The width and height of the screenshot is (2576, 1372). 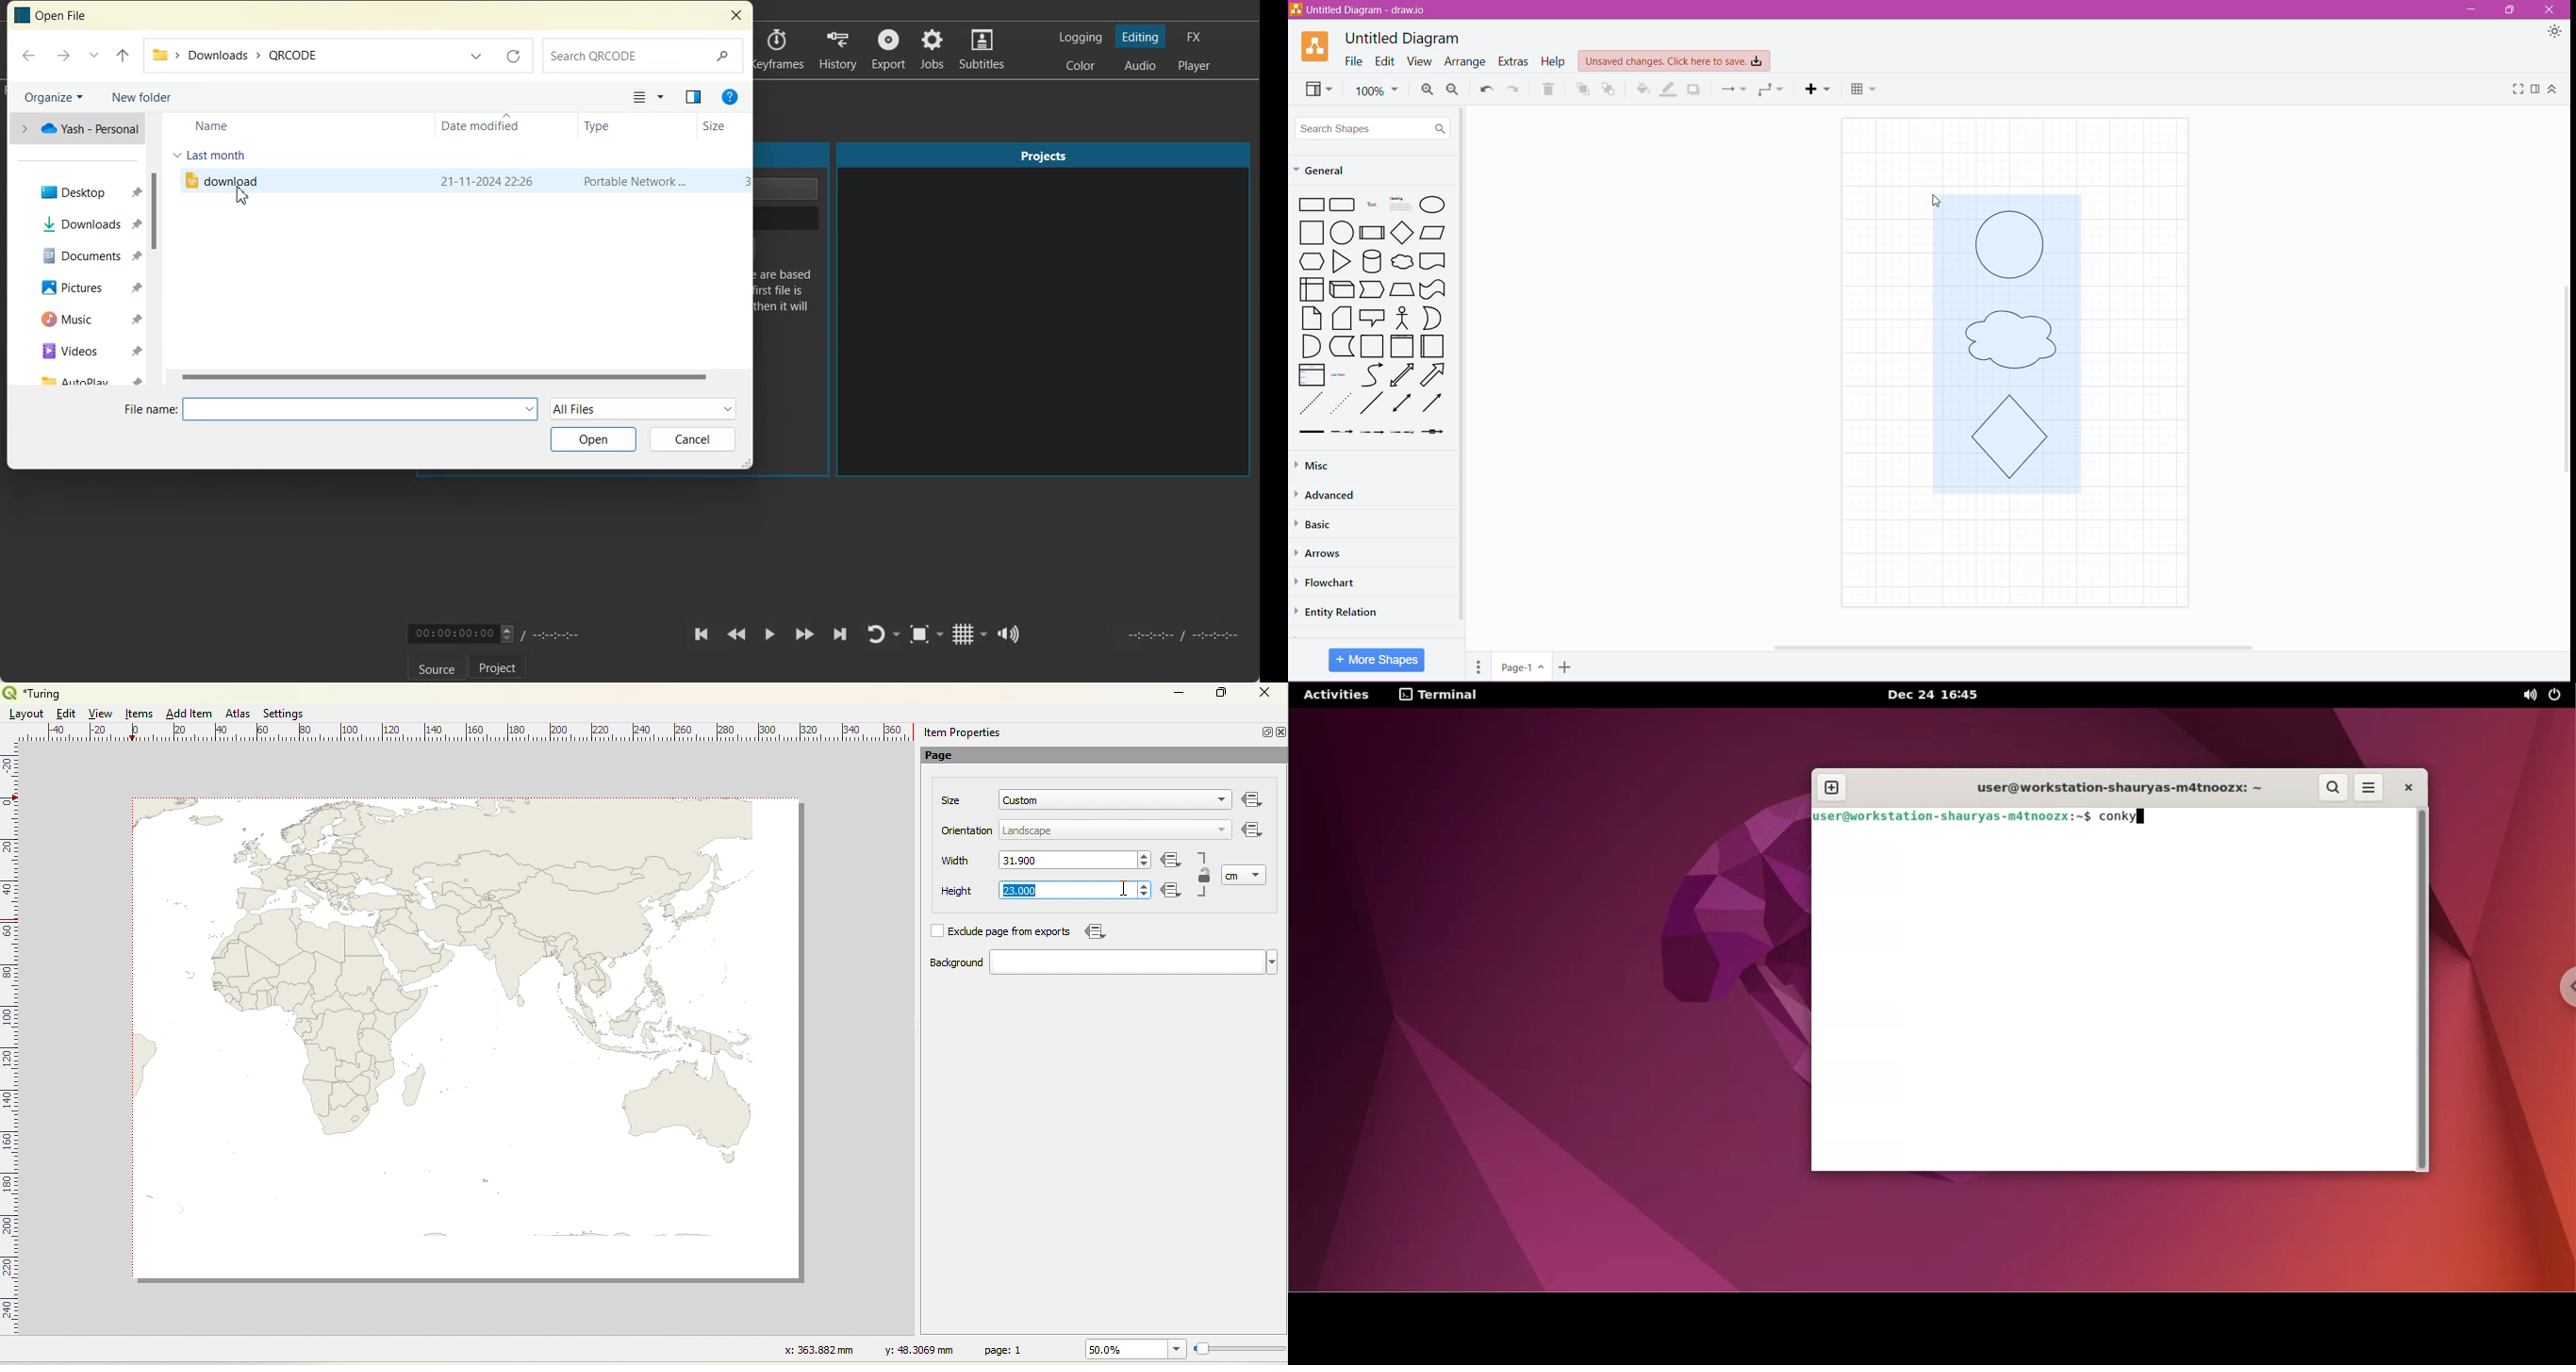 What do you see at coordinates (1363, 11) in the screenshot?
I see `Untitled Diagram - draw.io` at bounding box center [1363, 11].